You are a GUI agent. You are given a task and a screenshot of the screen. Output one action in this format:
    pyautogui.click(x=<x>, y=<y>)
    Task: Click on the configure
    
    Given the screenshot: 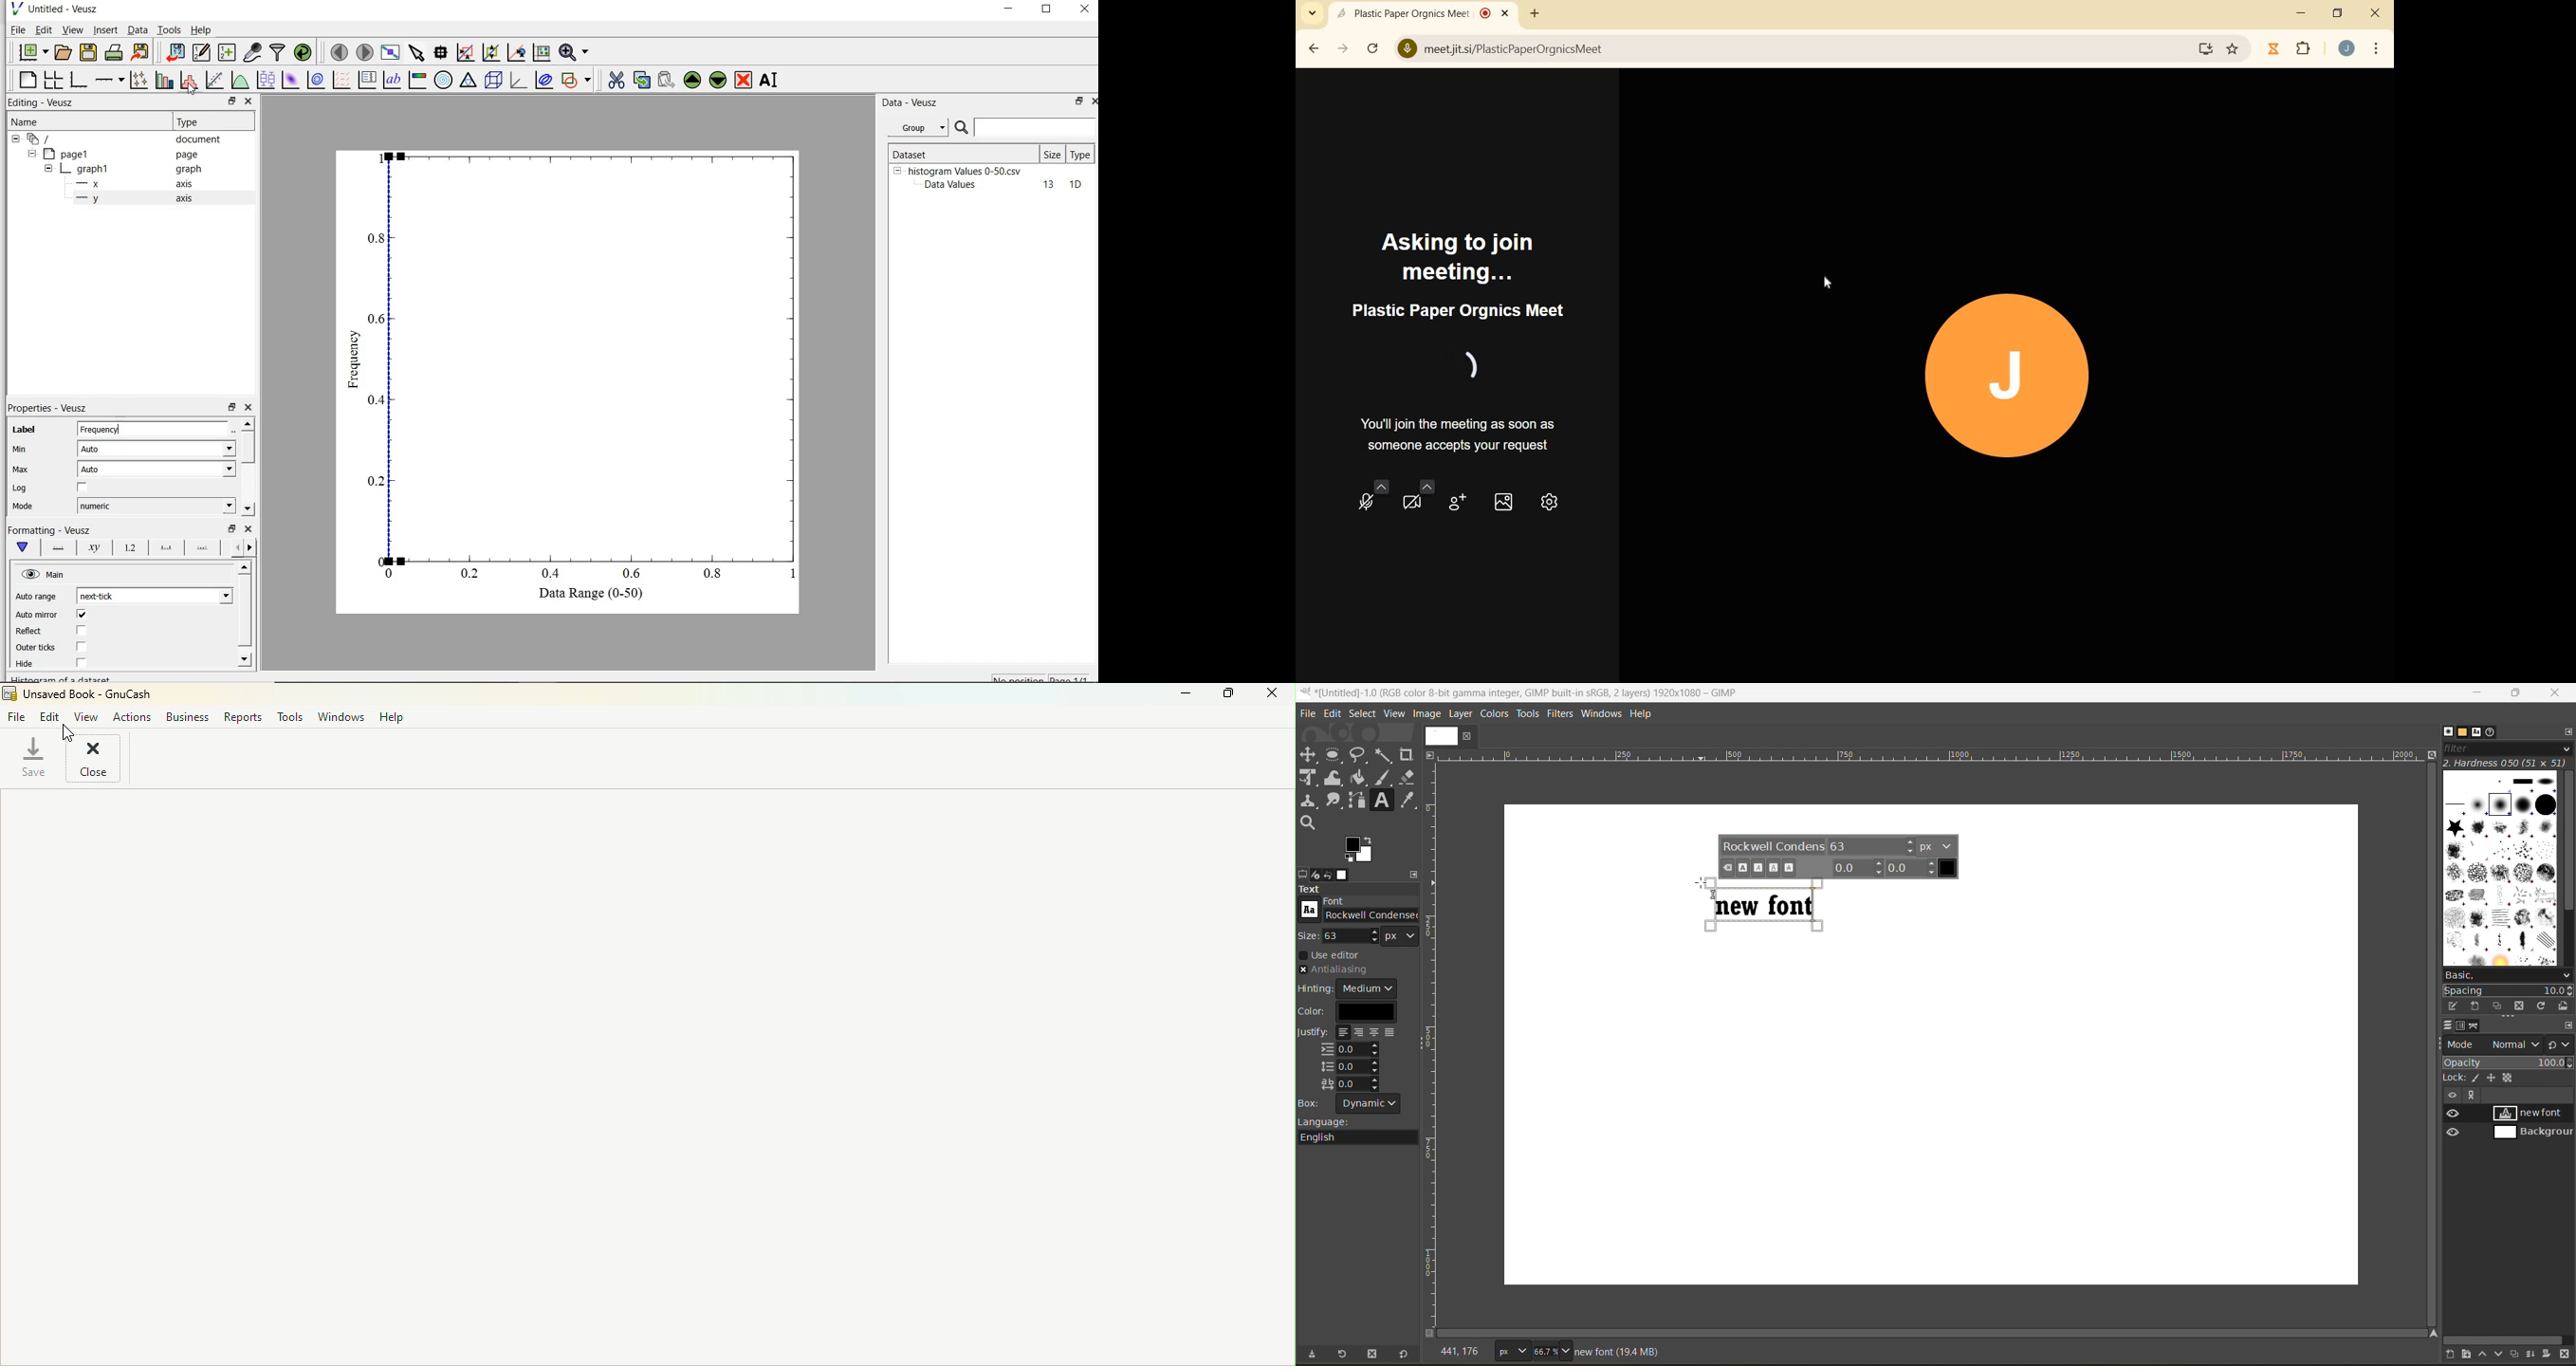 What is the action you would take?
    pyautogui.click(x=1416, y=874)
    